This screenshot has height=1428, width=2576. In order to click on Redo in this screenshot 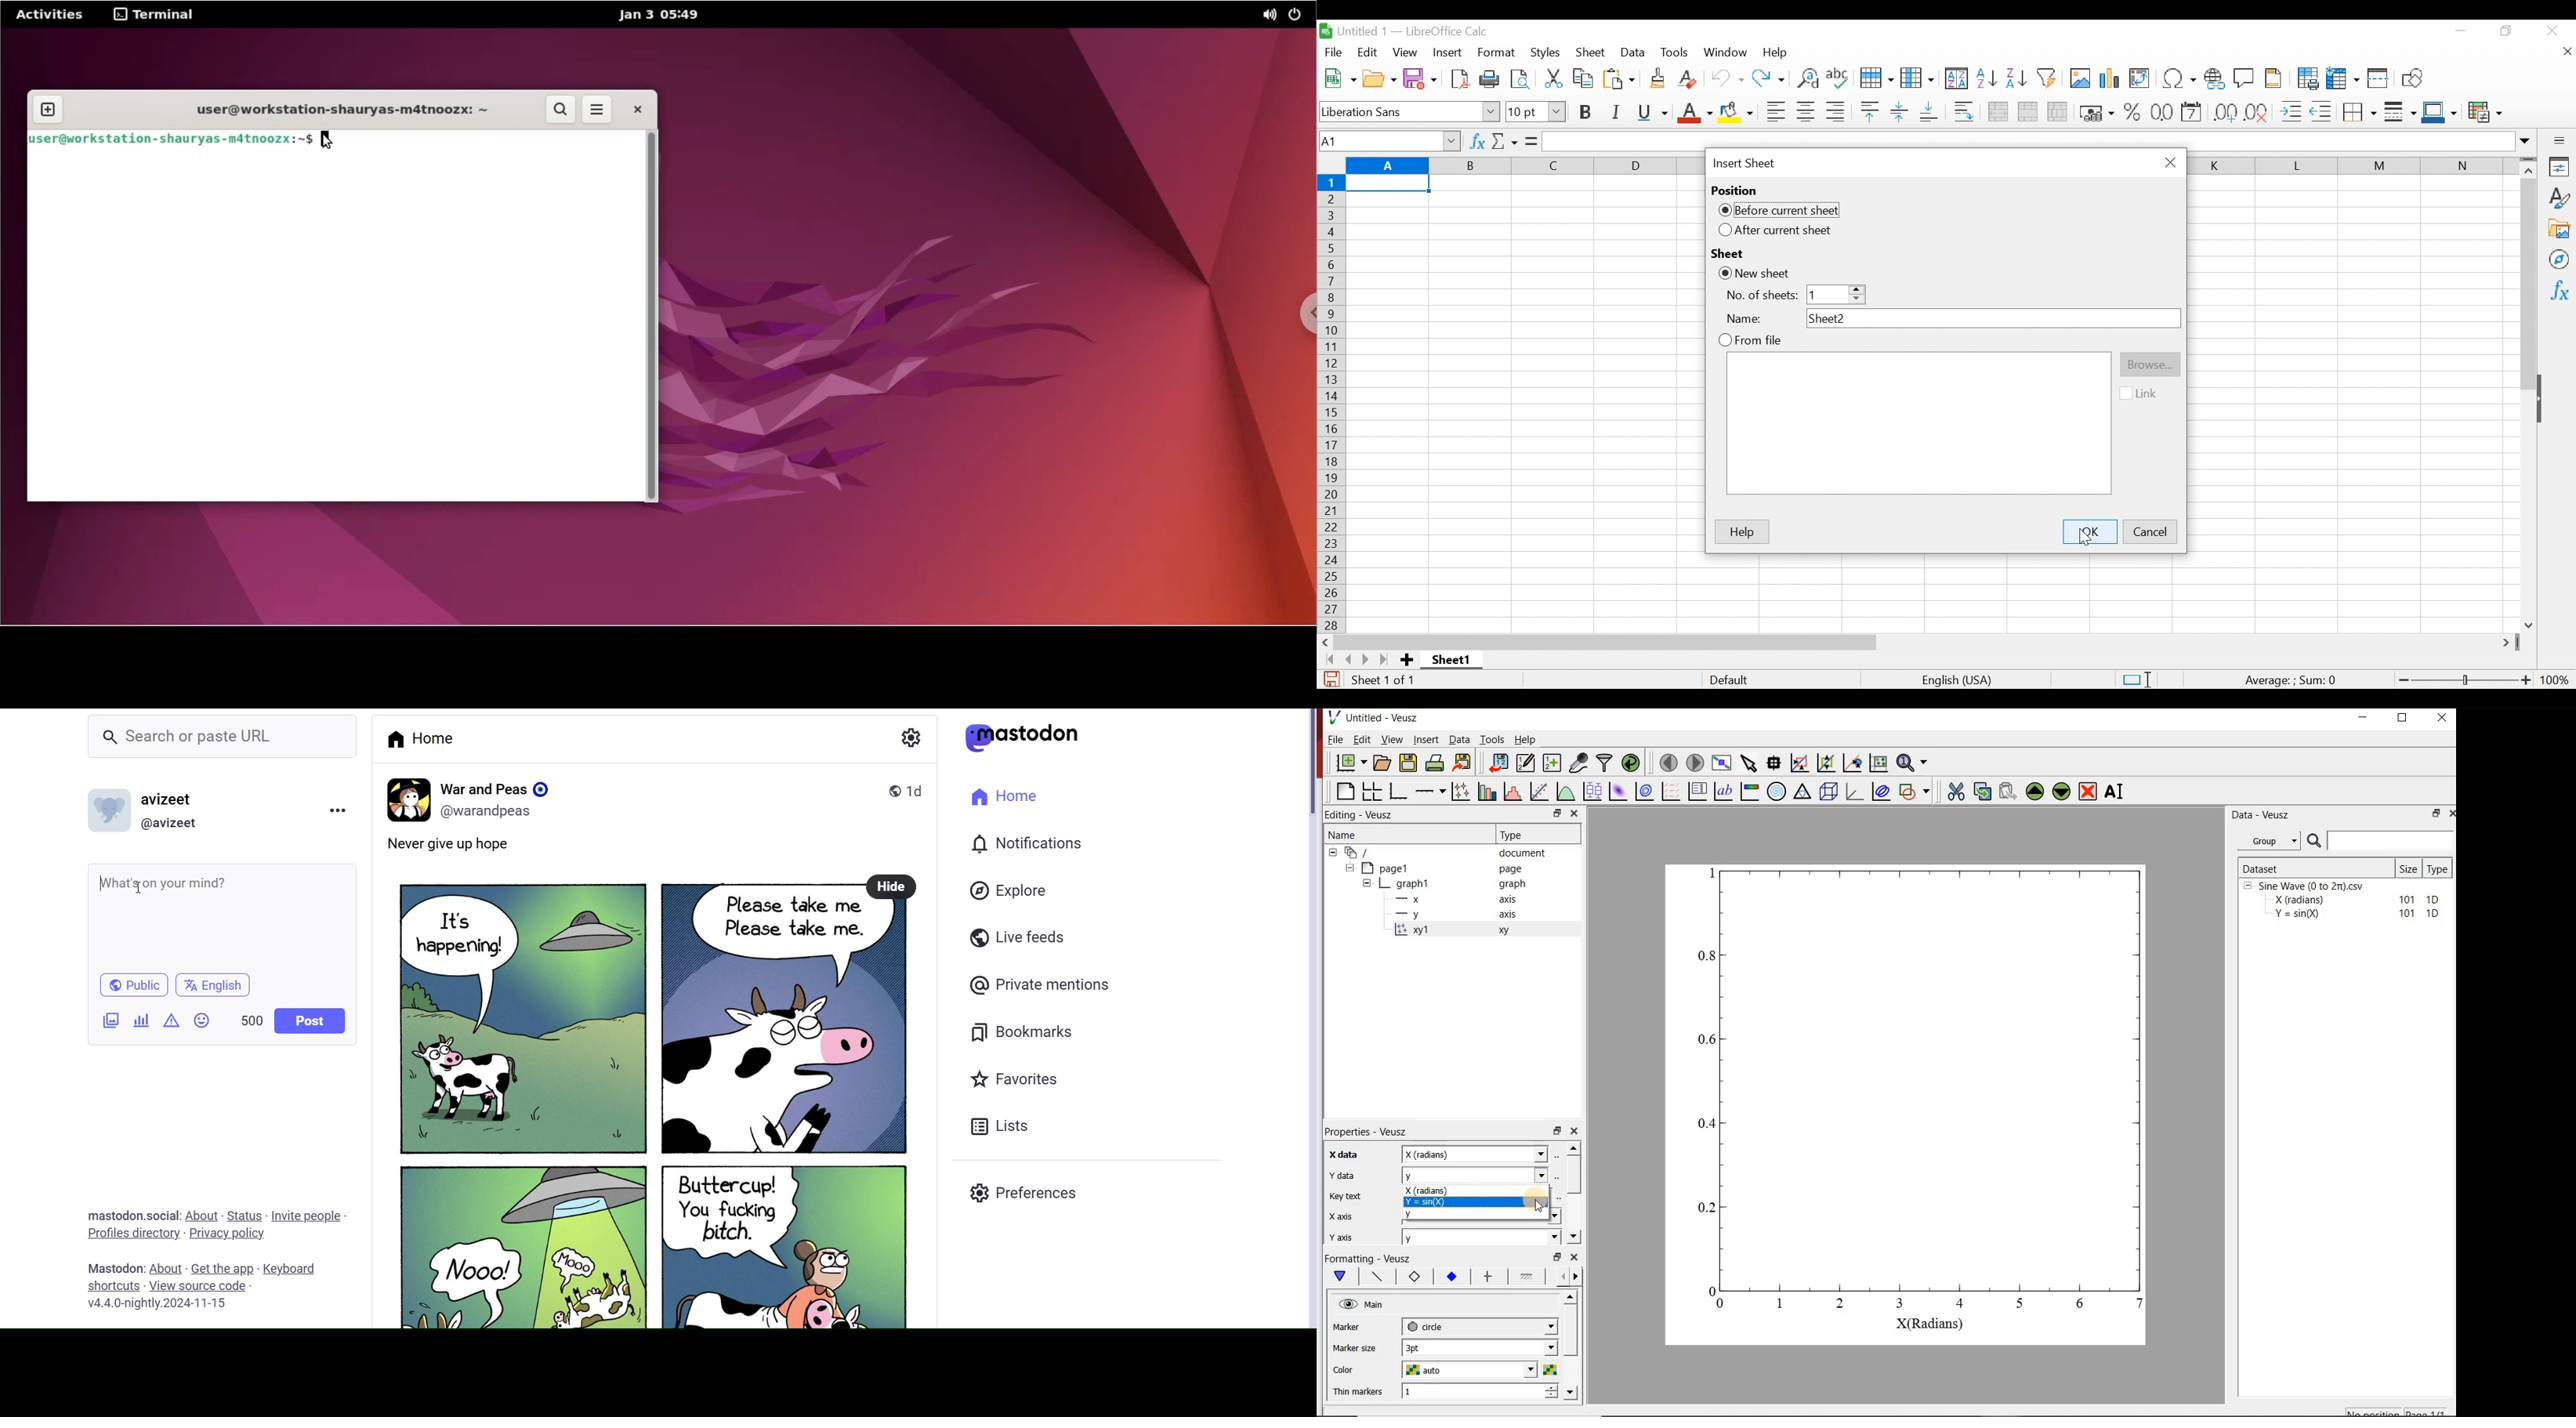, I will do `click(1768, 79)`.